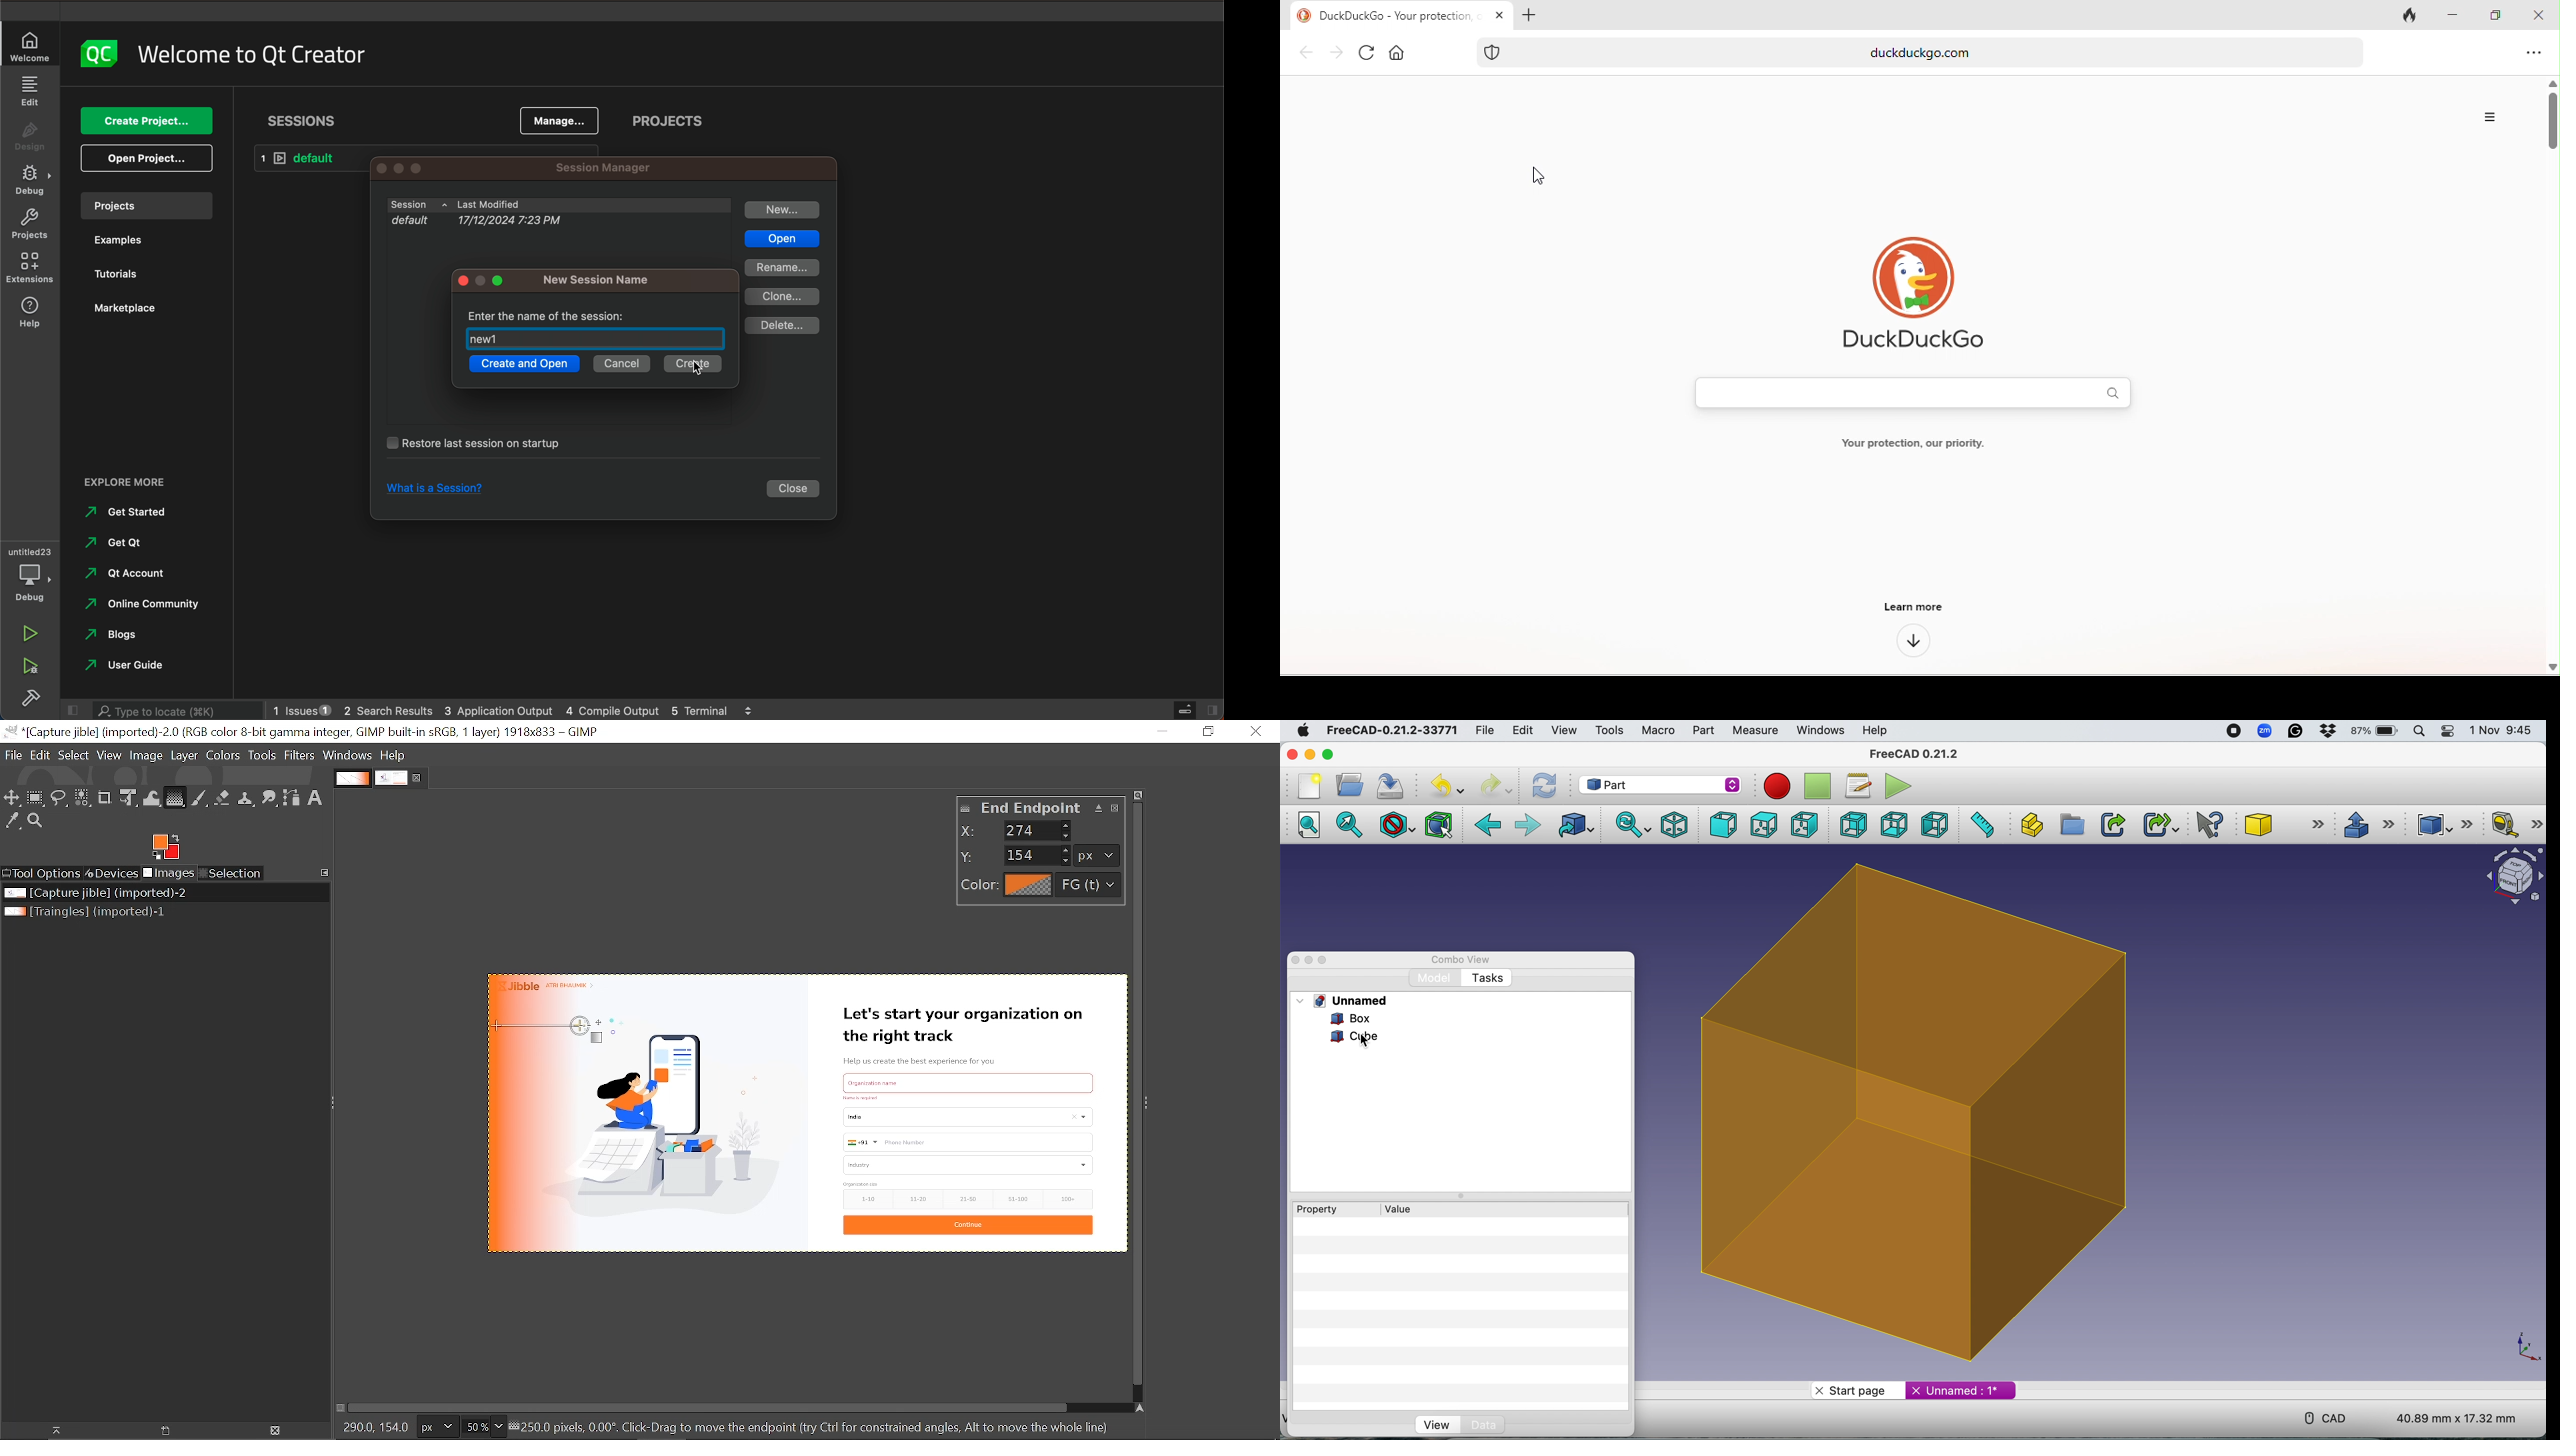  Describe the element at coordinates (117, 242) in the screenshot. I see `examples` at that location.